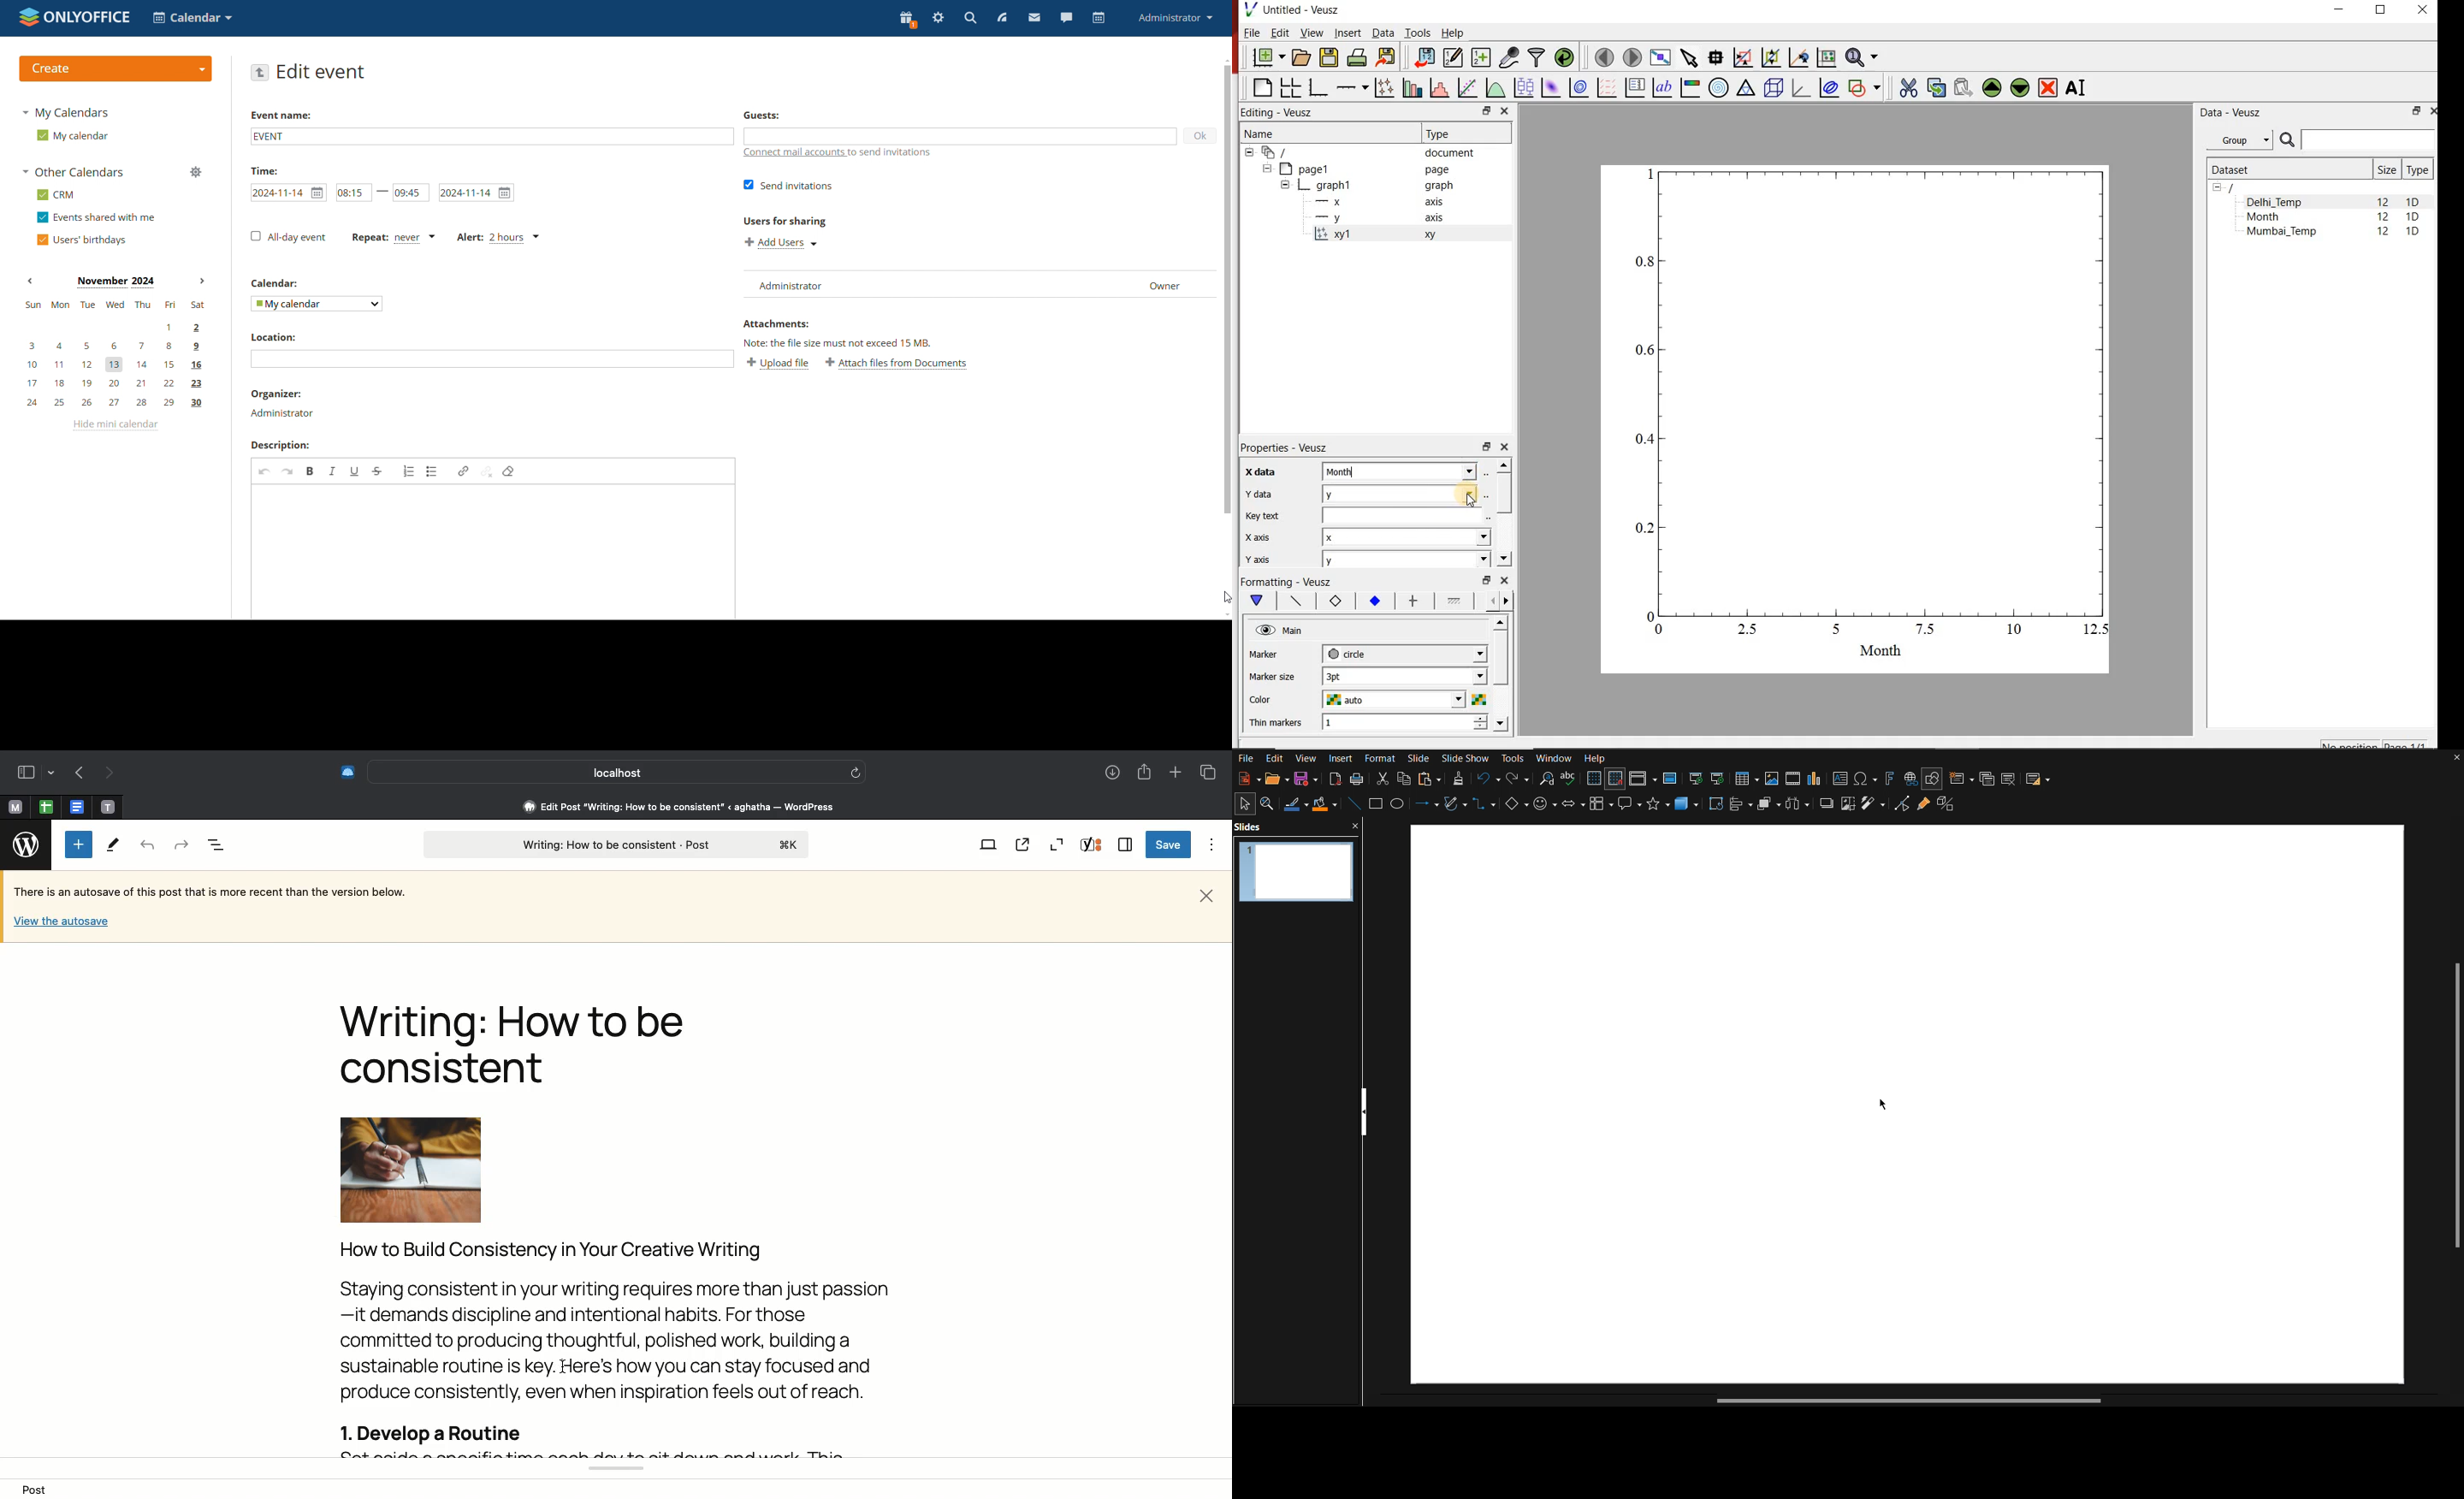 The image size is (2464, 1512). I want to click on Extrude, so click(1951, 808).